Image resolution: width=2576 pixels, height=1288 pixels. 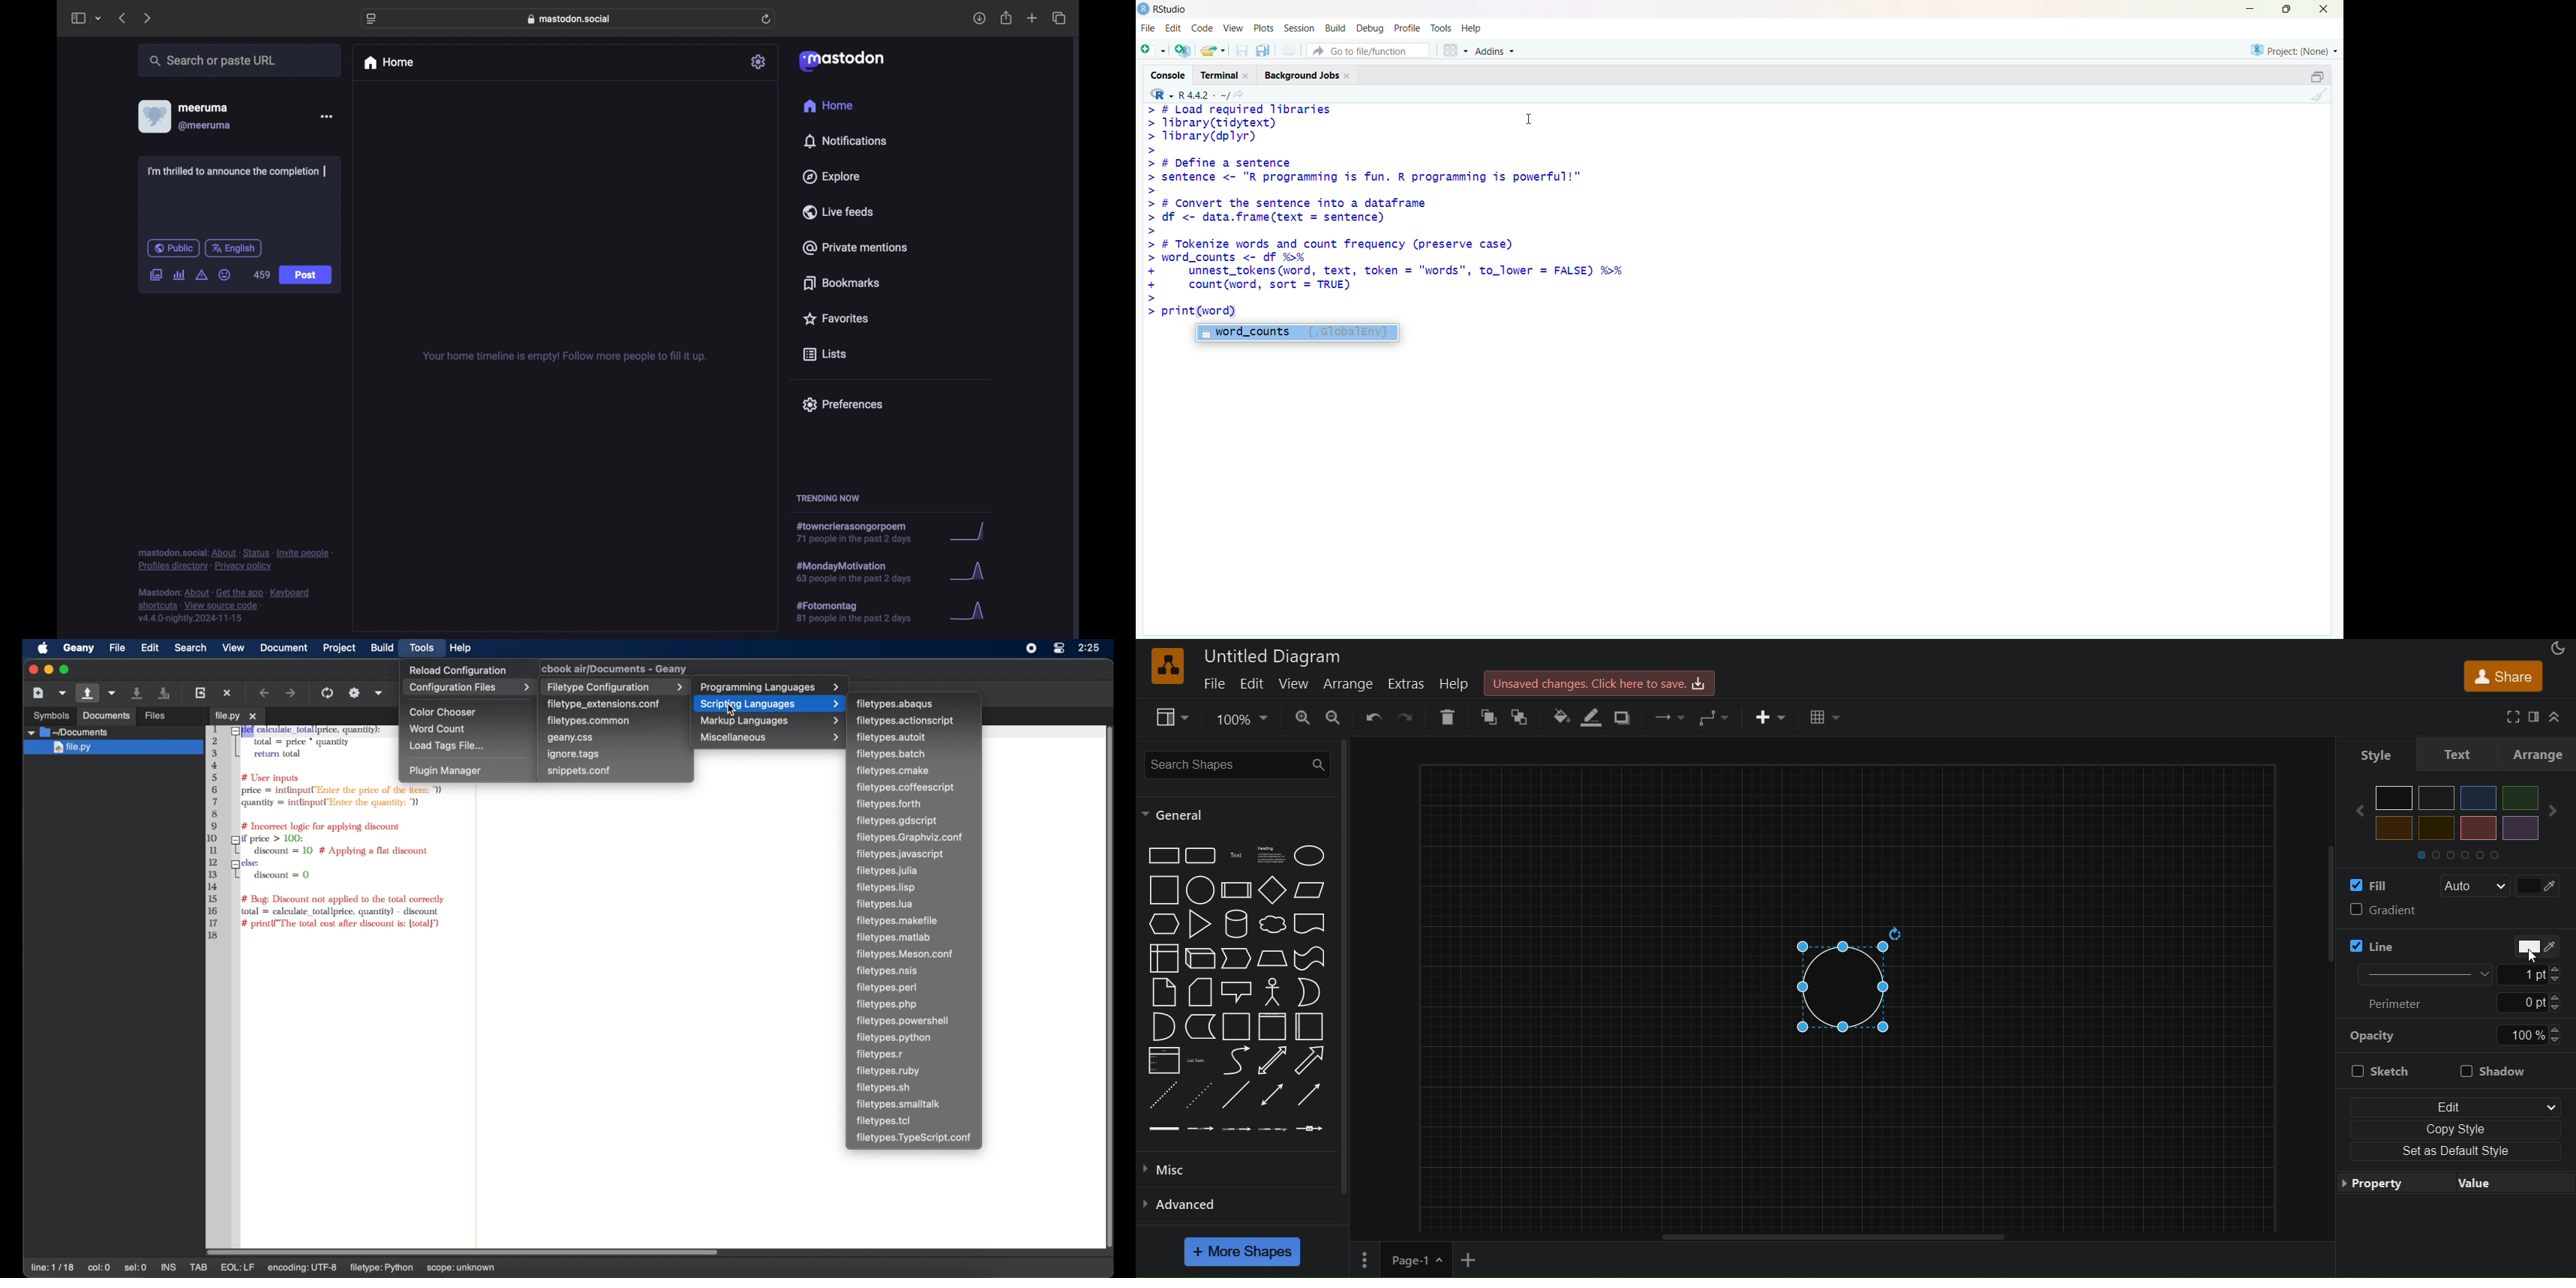 I want to click on extras, so click(x=1410, y=683).